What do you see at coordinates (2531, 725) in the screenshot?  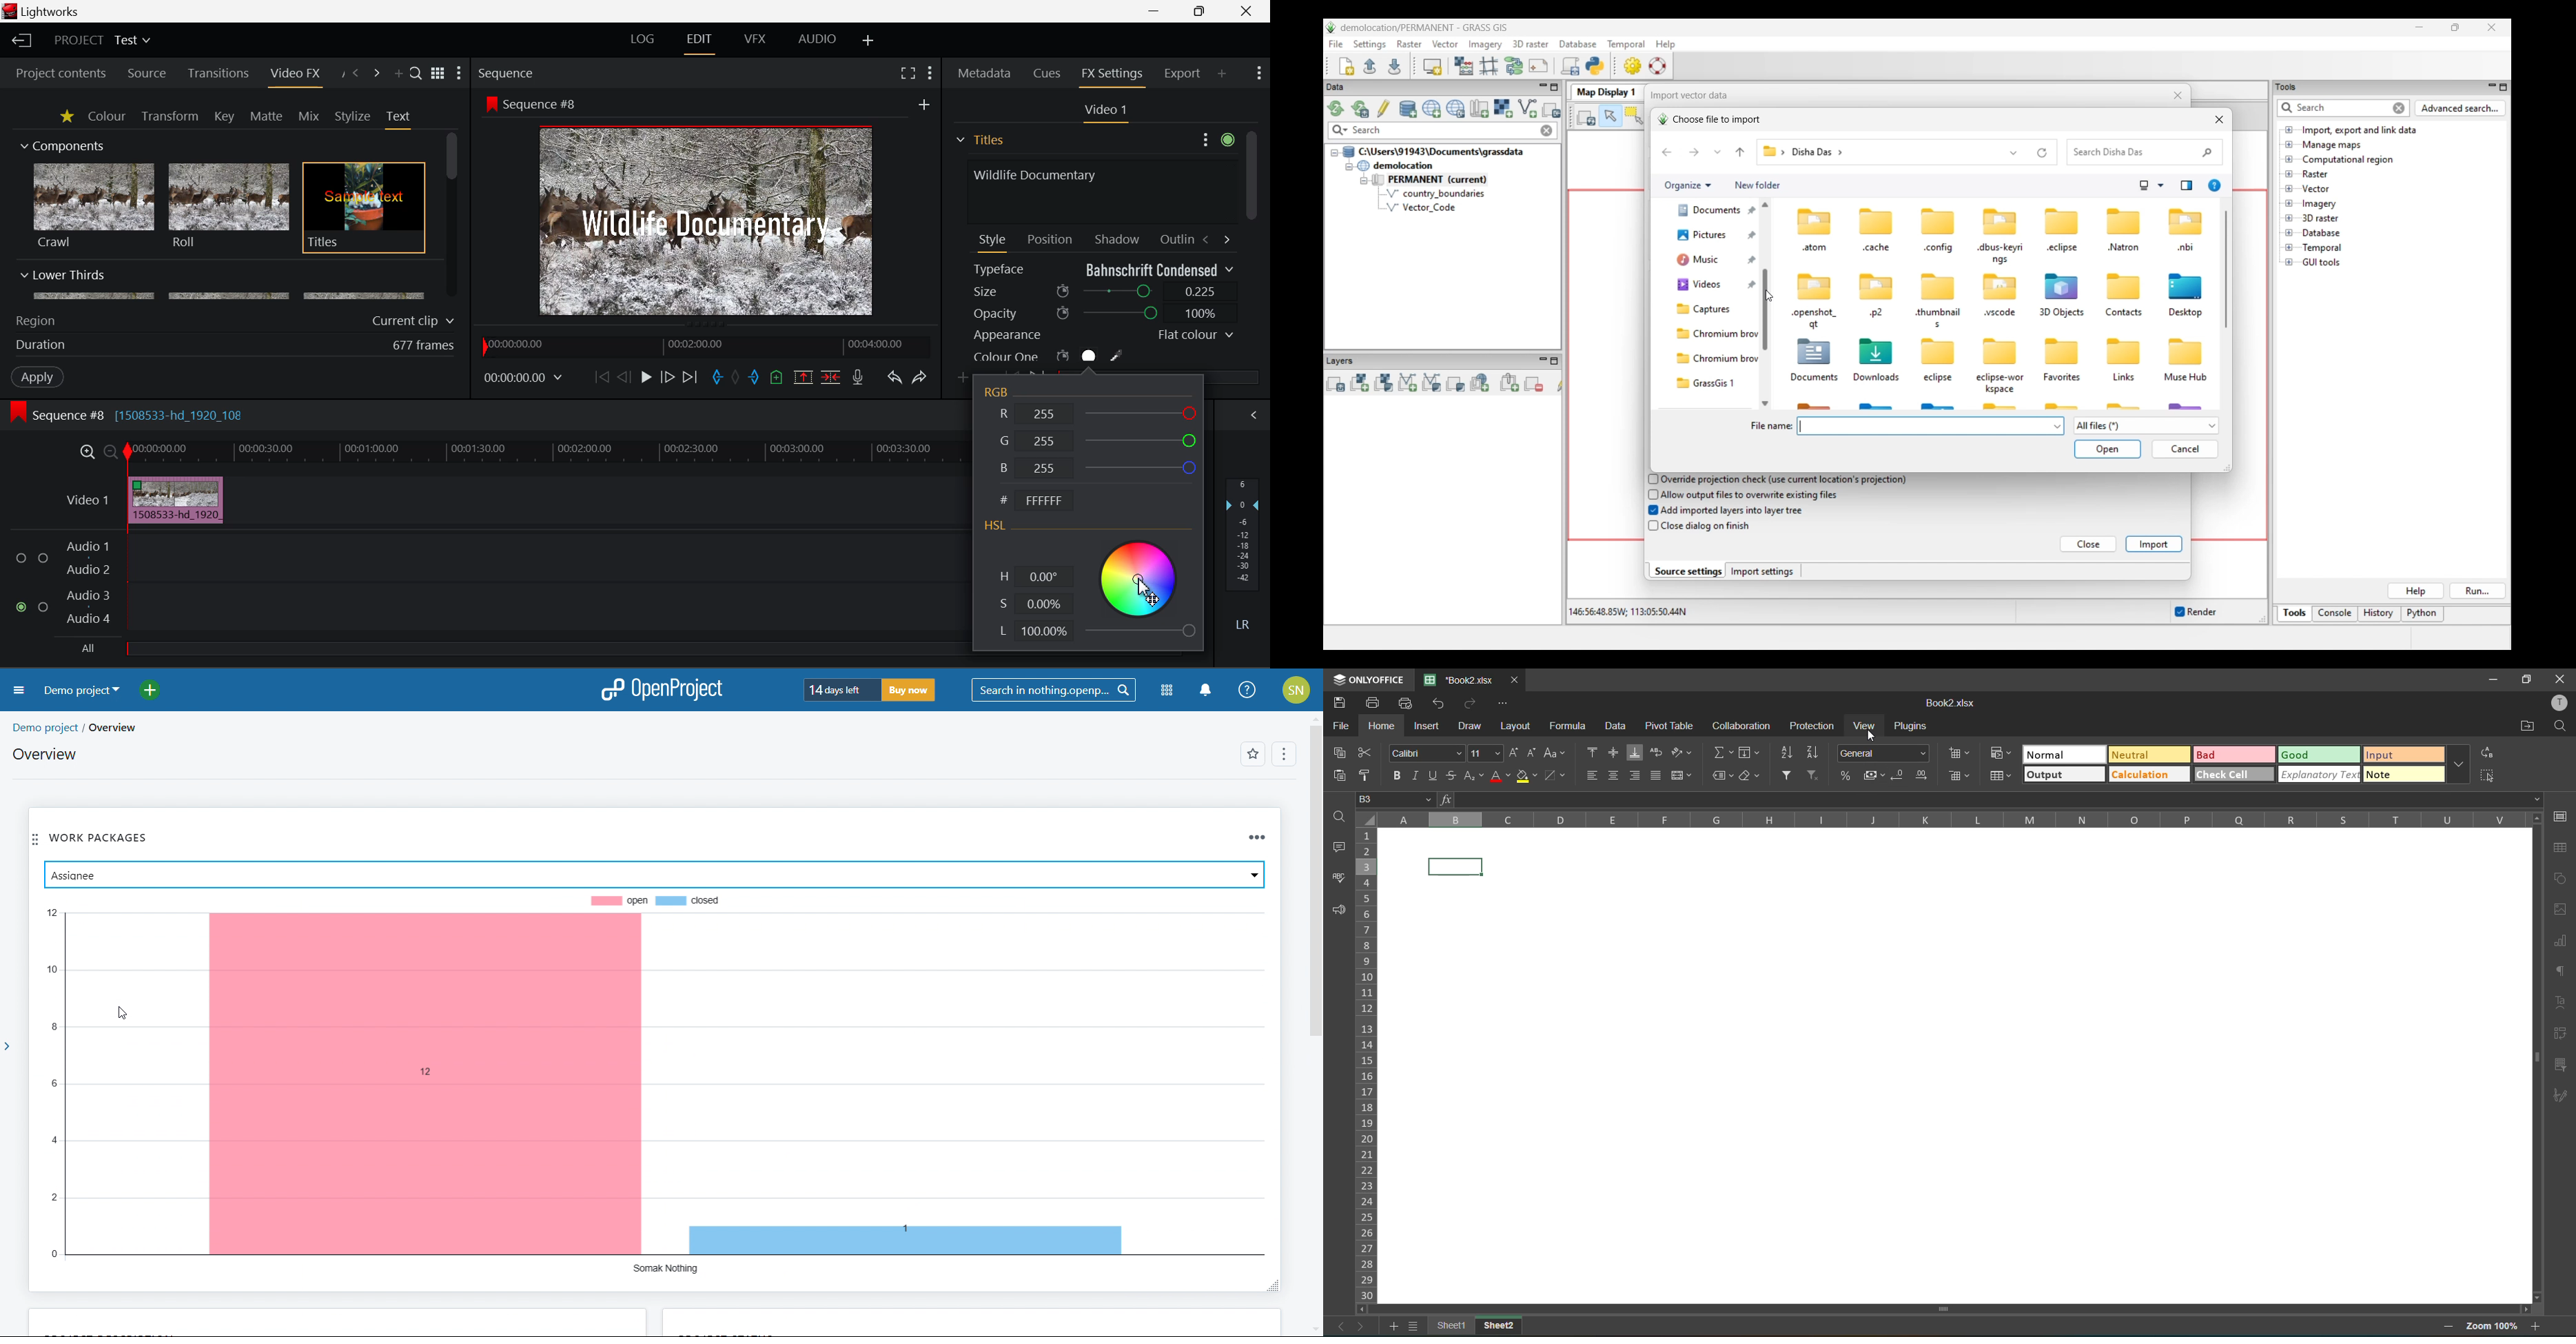 I see `open location` at bounding box center [2531, 725].